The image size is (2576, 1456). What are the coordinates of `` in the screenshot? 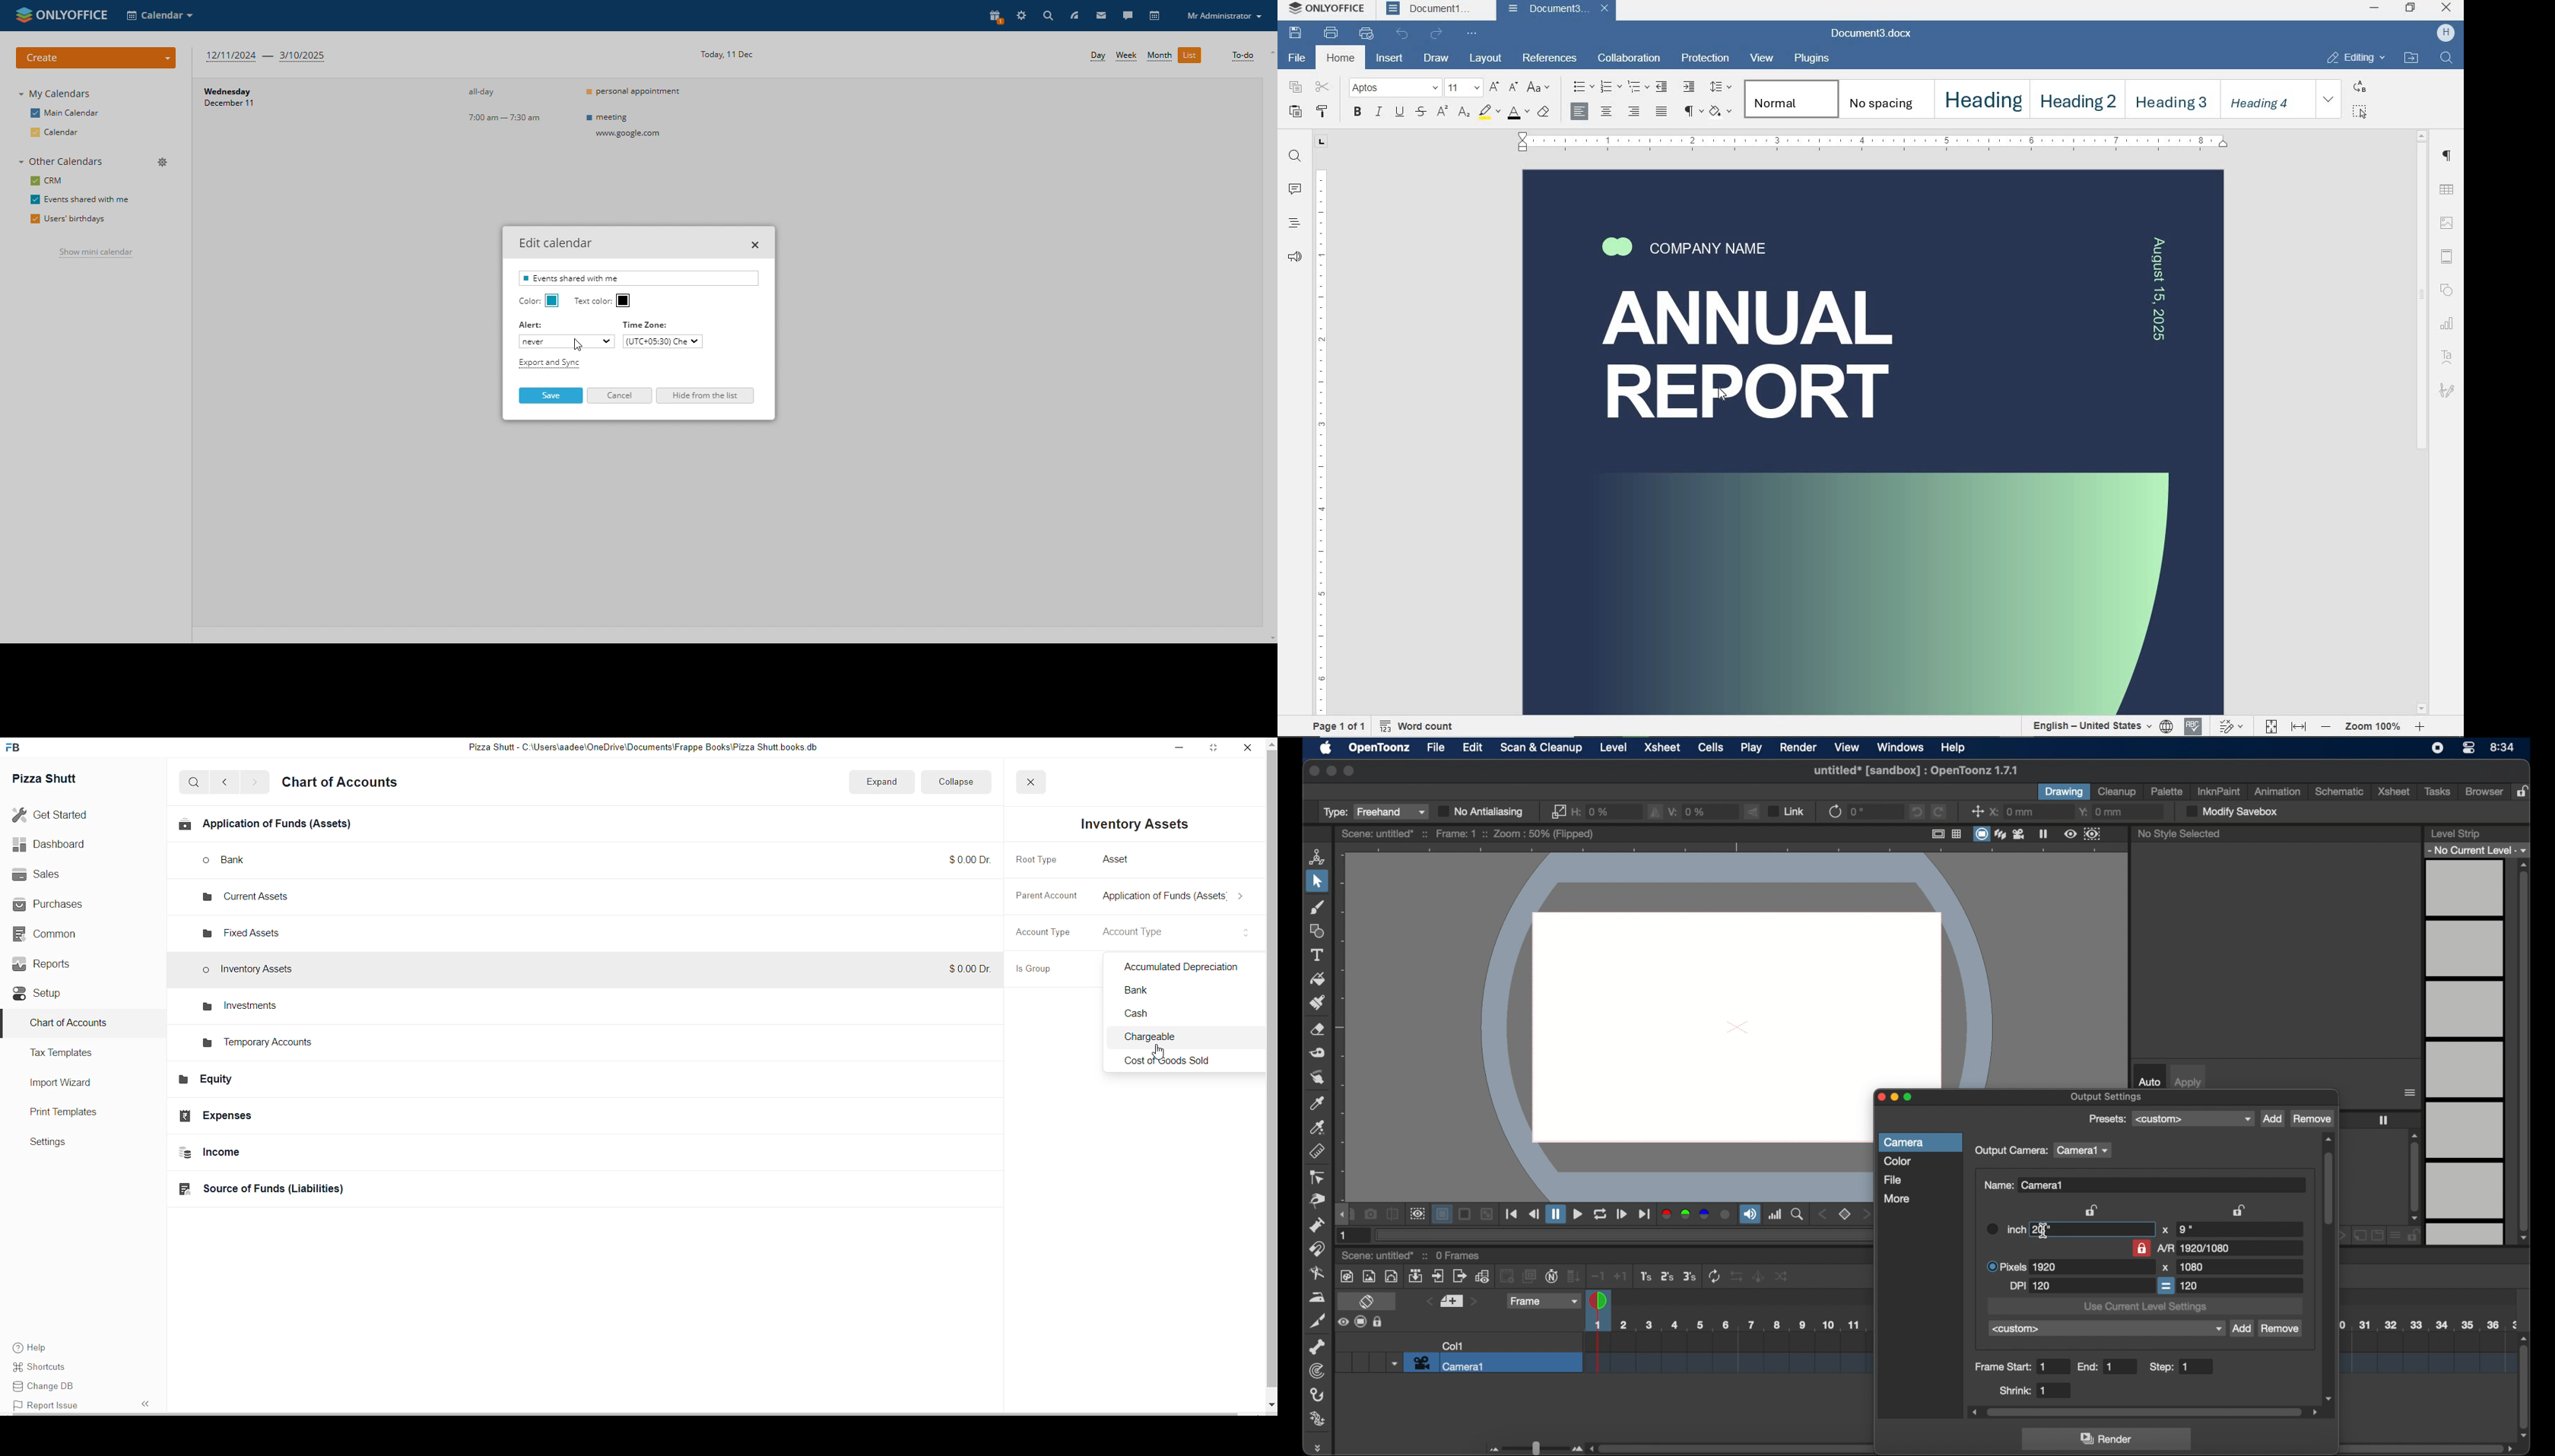 It's located at (1508, 1276).